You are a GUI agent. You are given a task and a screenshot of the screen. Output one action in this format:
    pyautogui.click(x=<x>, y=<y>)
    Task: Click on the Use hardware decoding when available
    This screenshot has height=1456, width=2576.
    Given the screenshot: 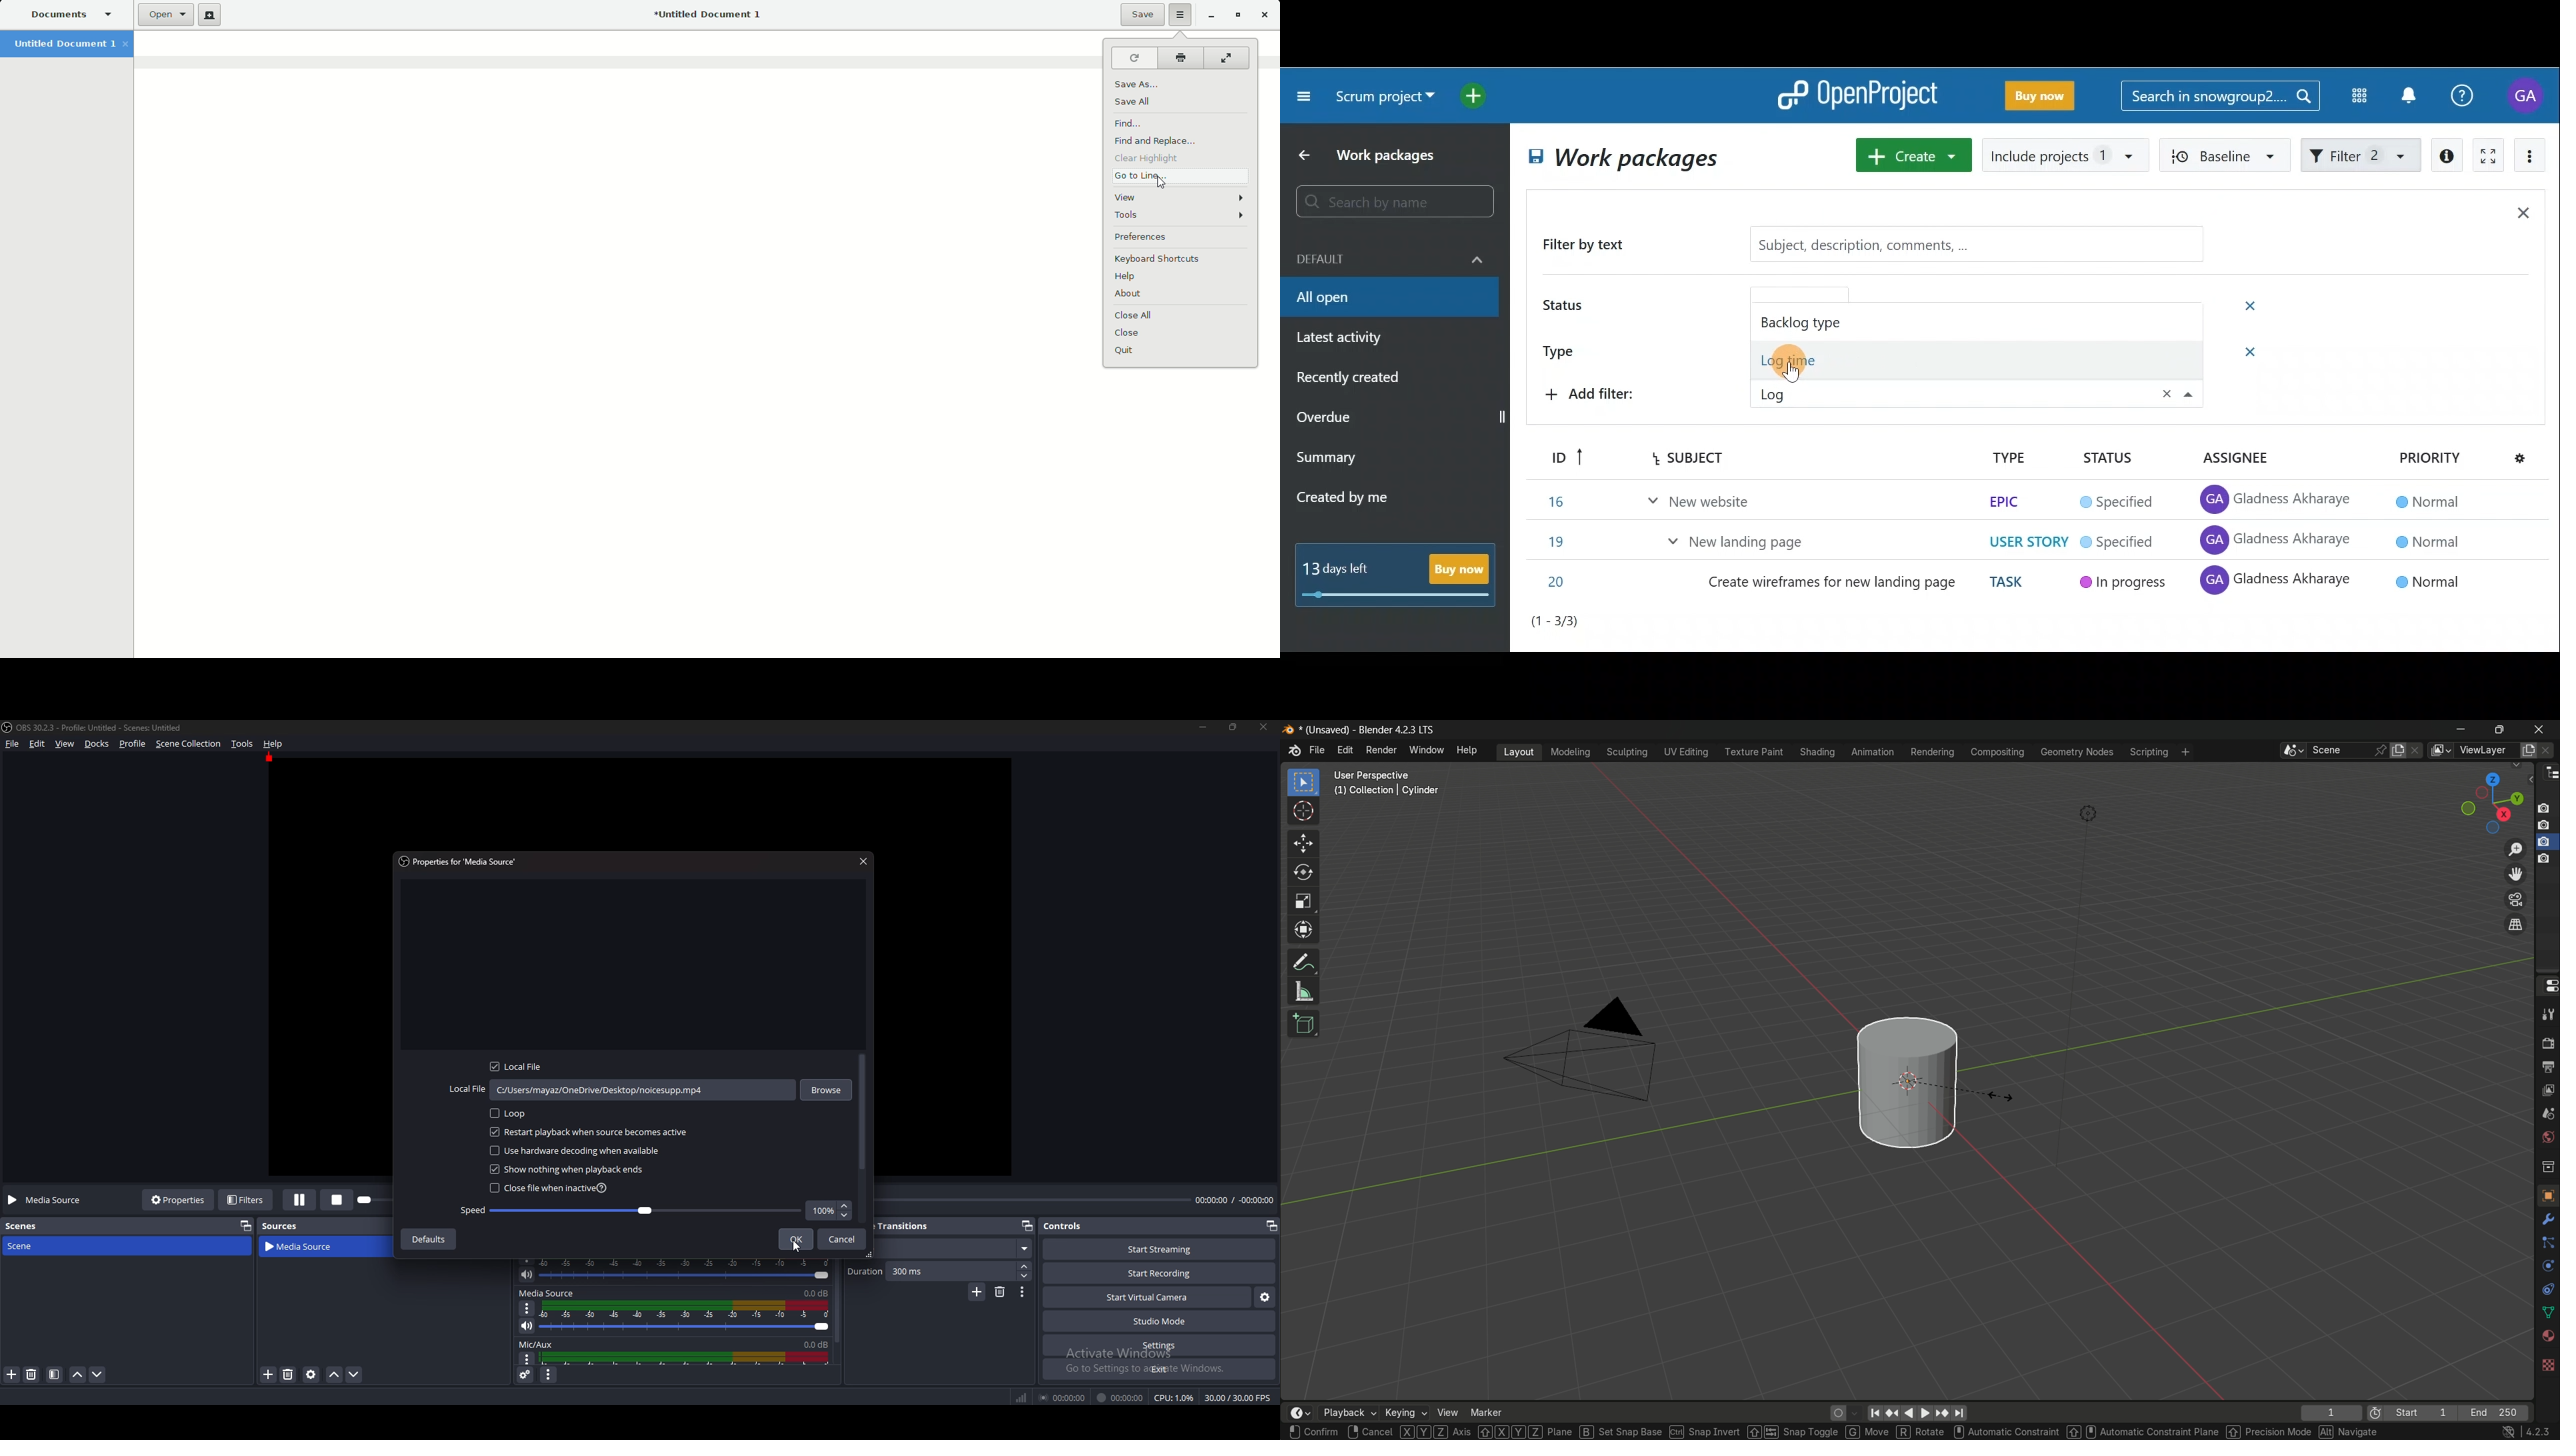 What is the action you would take?
    pyautogui.click(x=579, y=1150)
    